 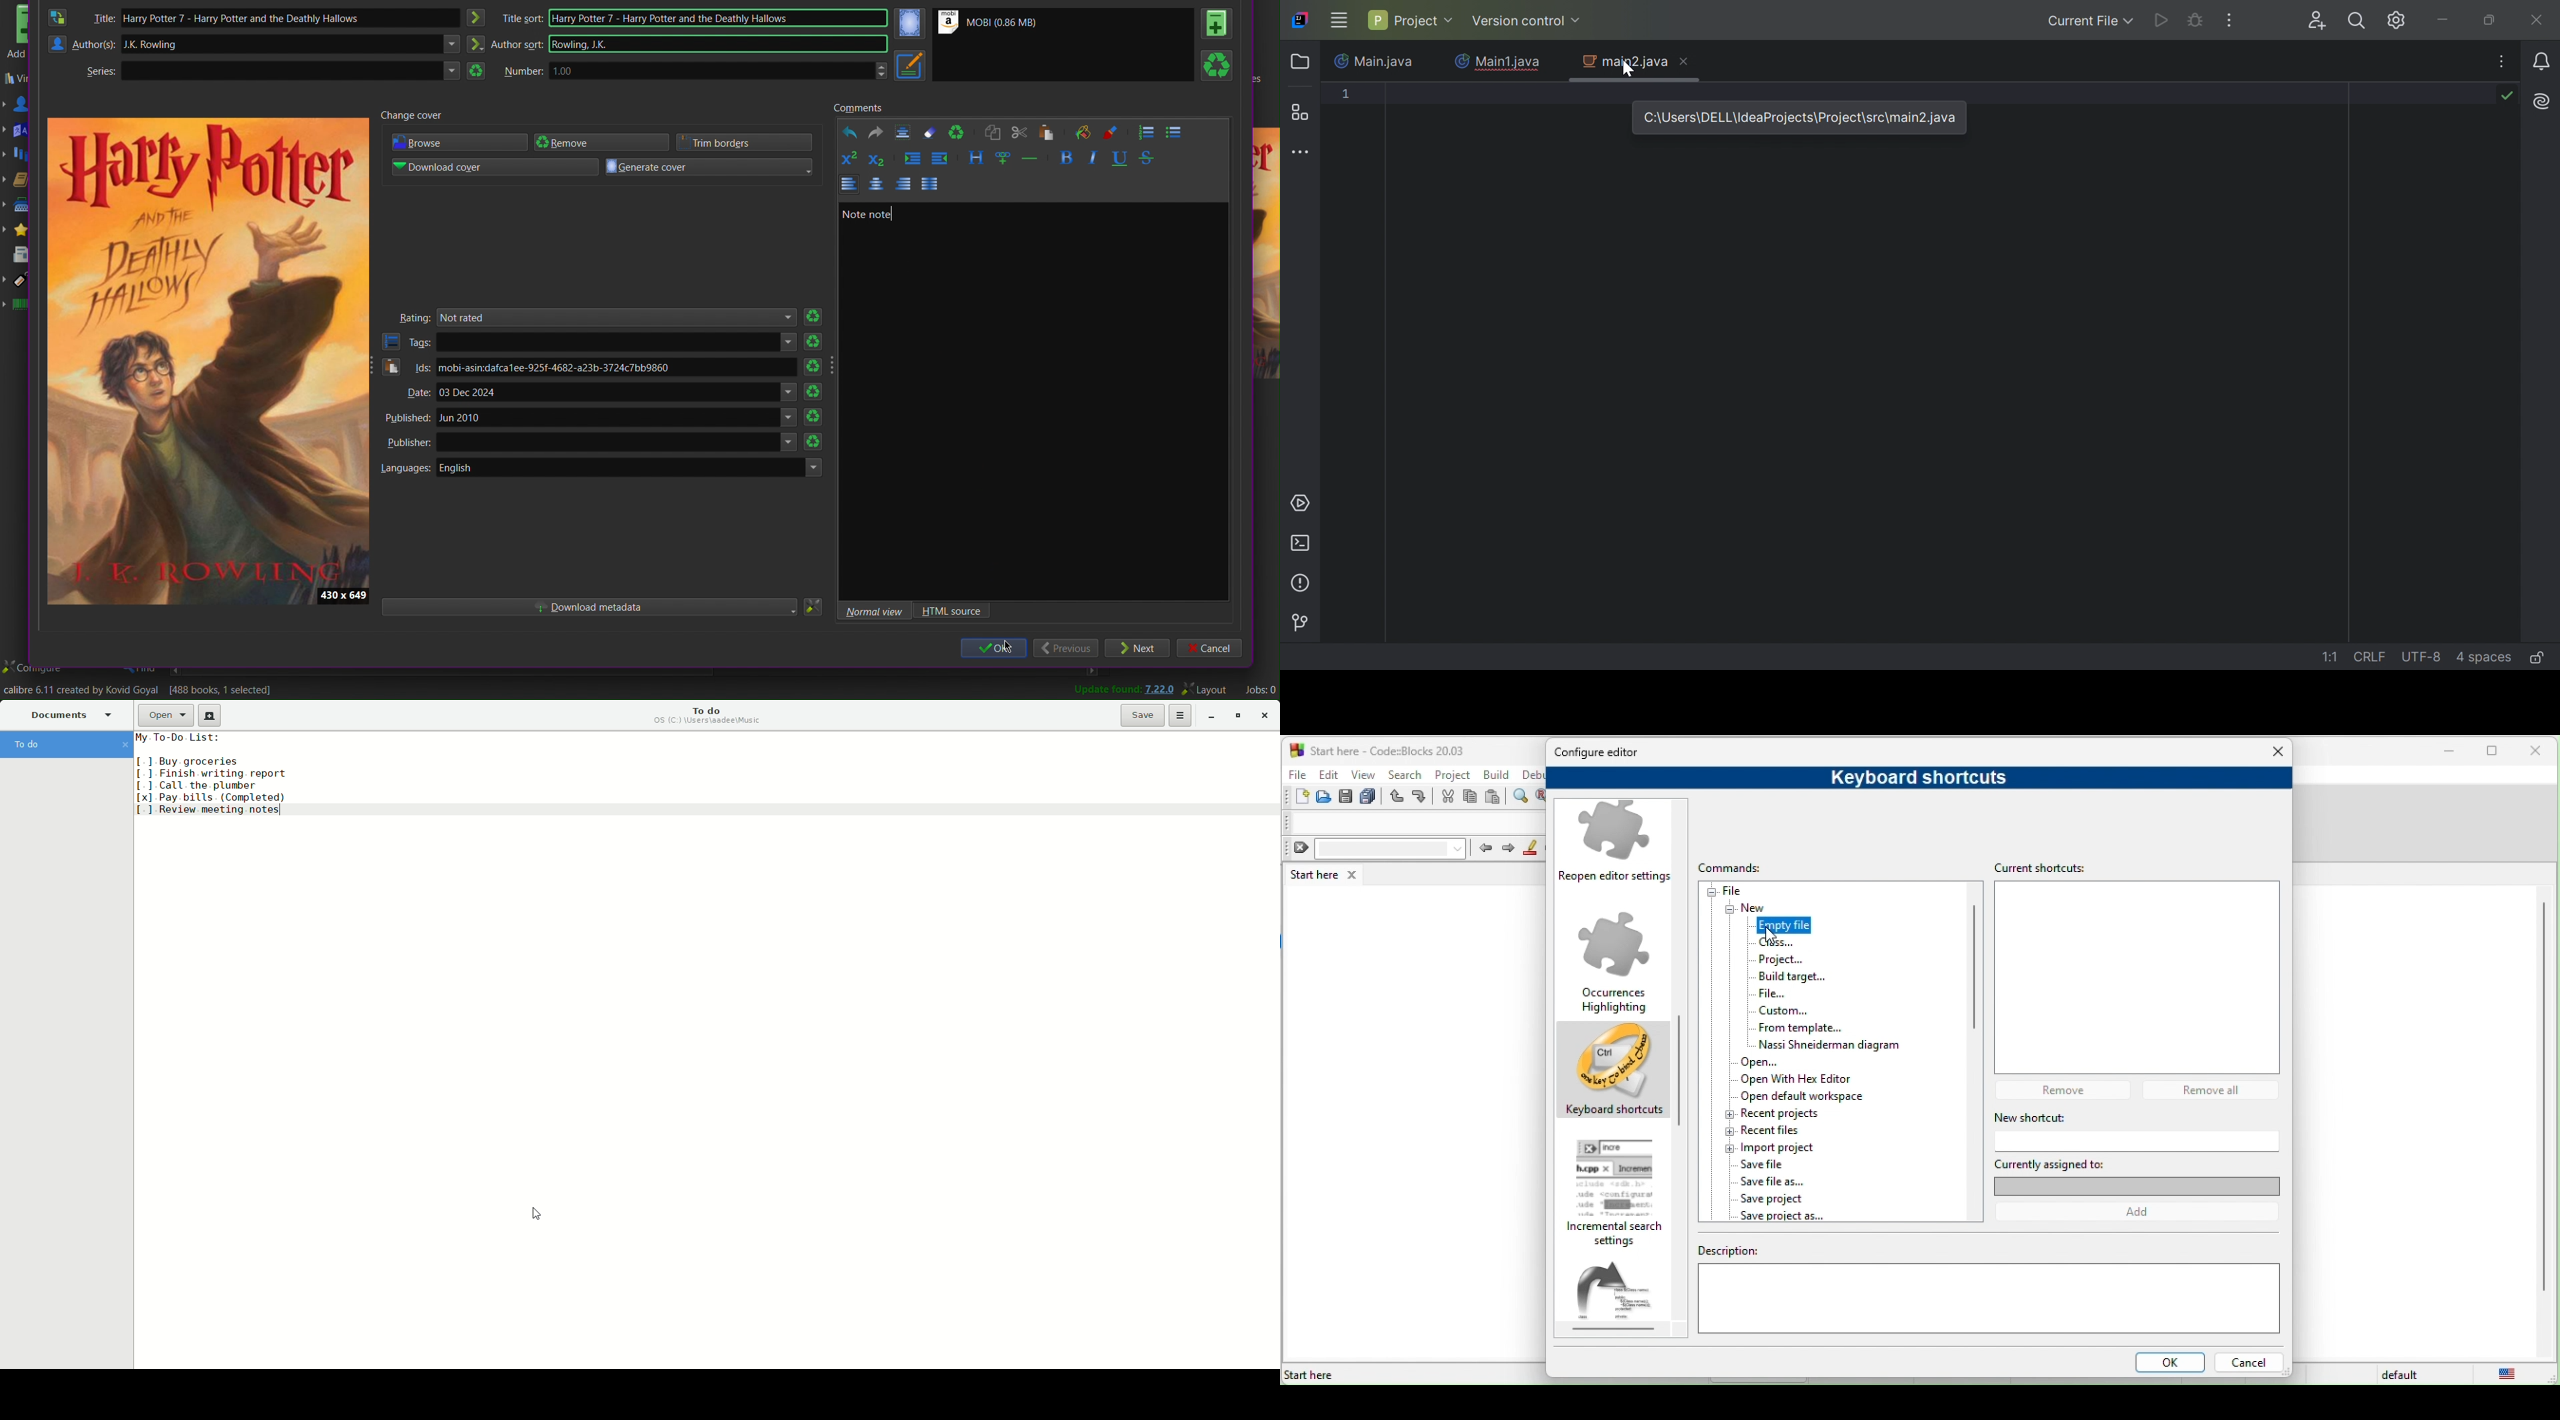 What do you see at coordinates (1781, 924) in the screenshot?
I see `empty file` at bounding box center [1781, 924].